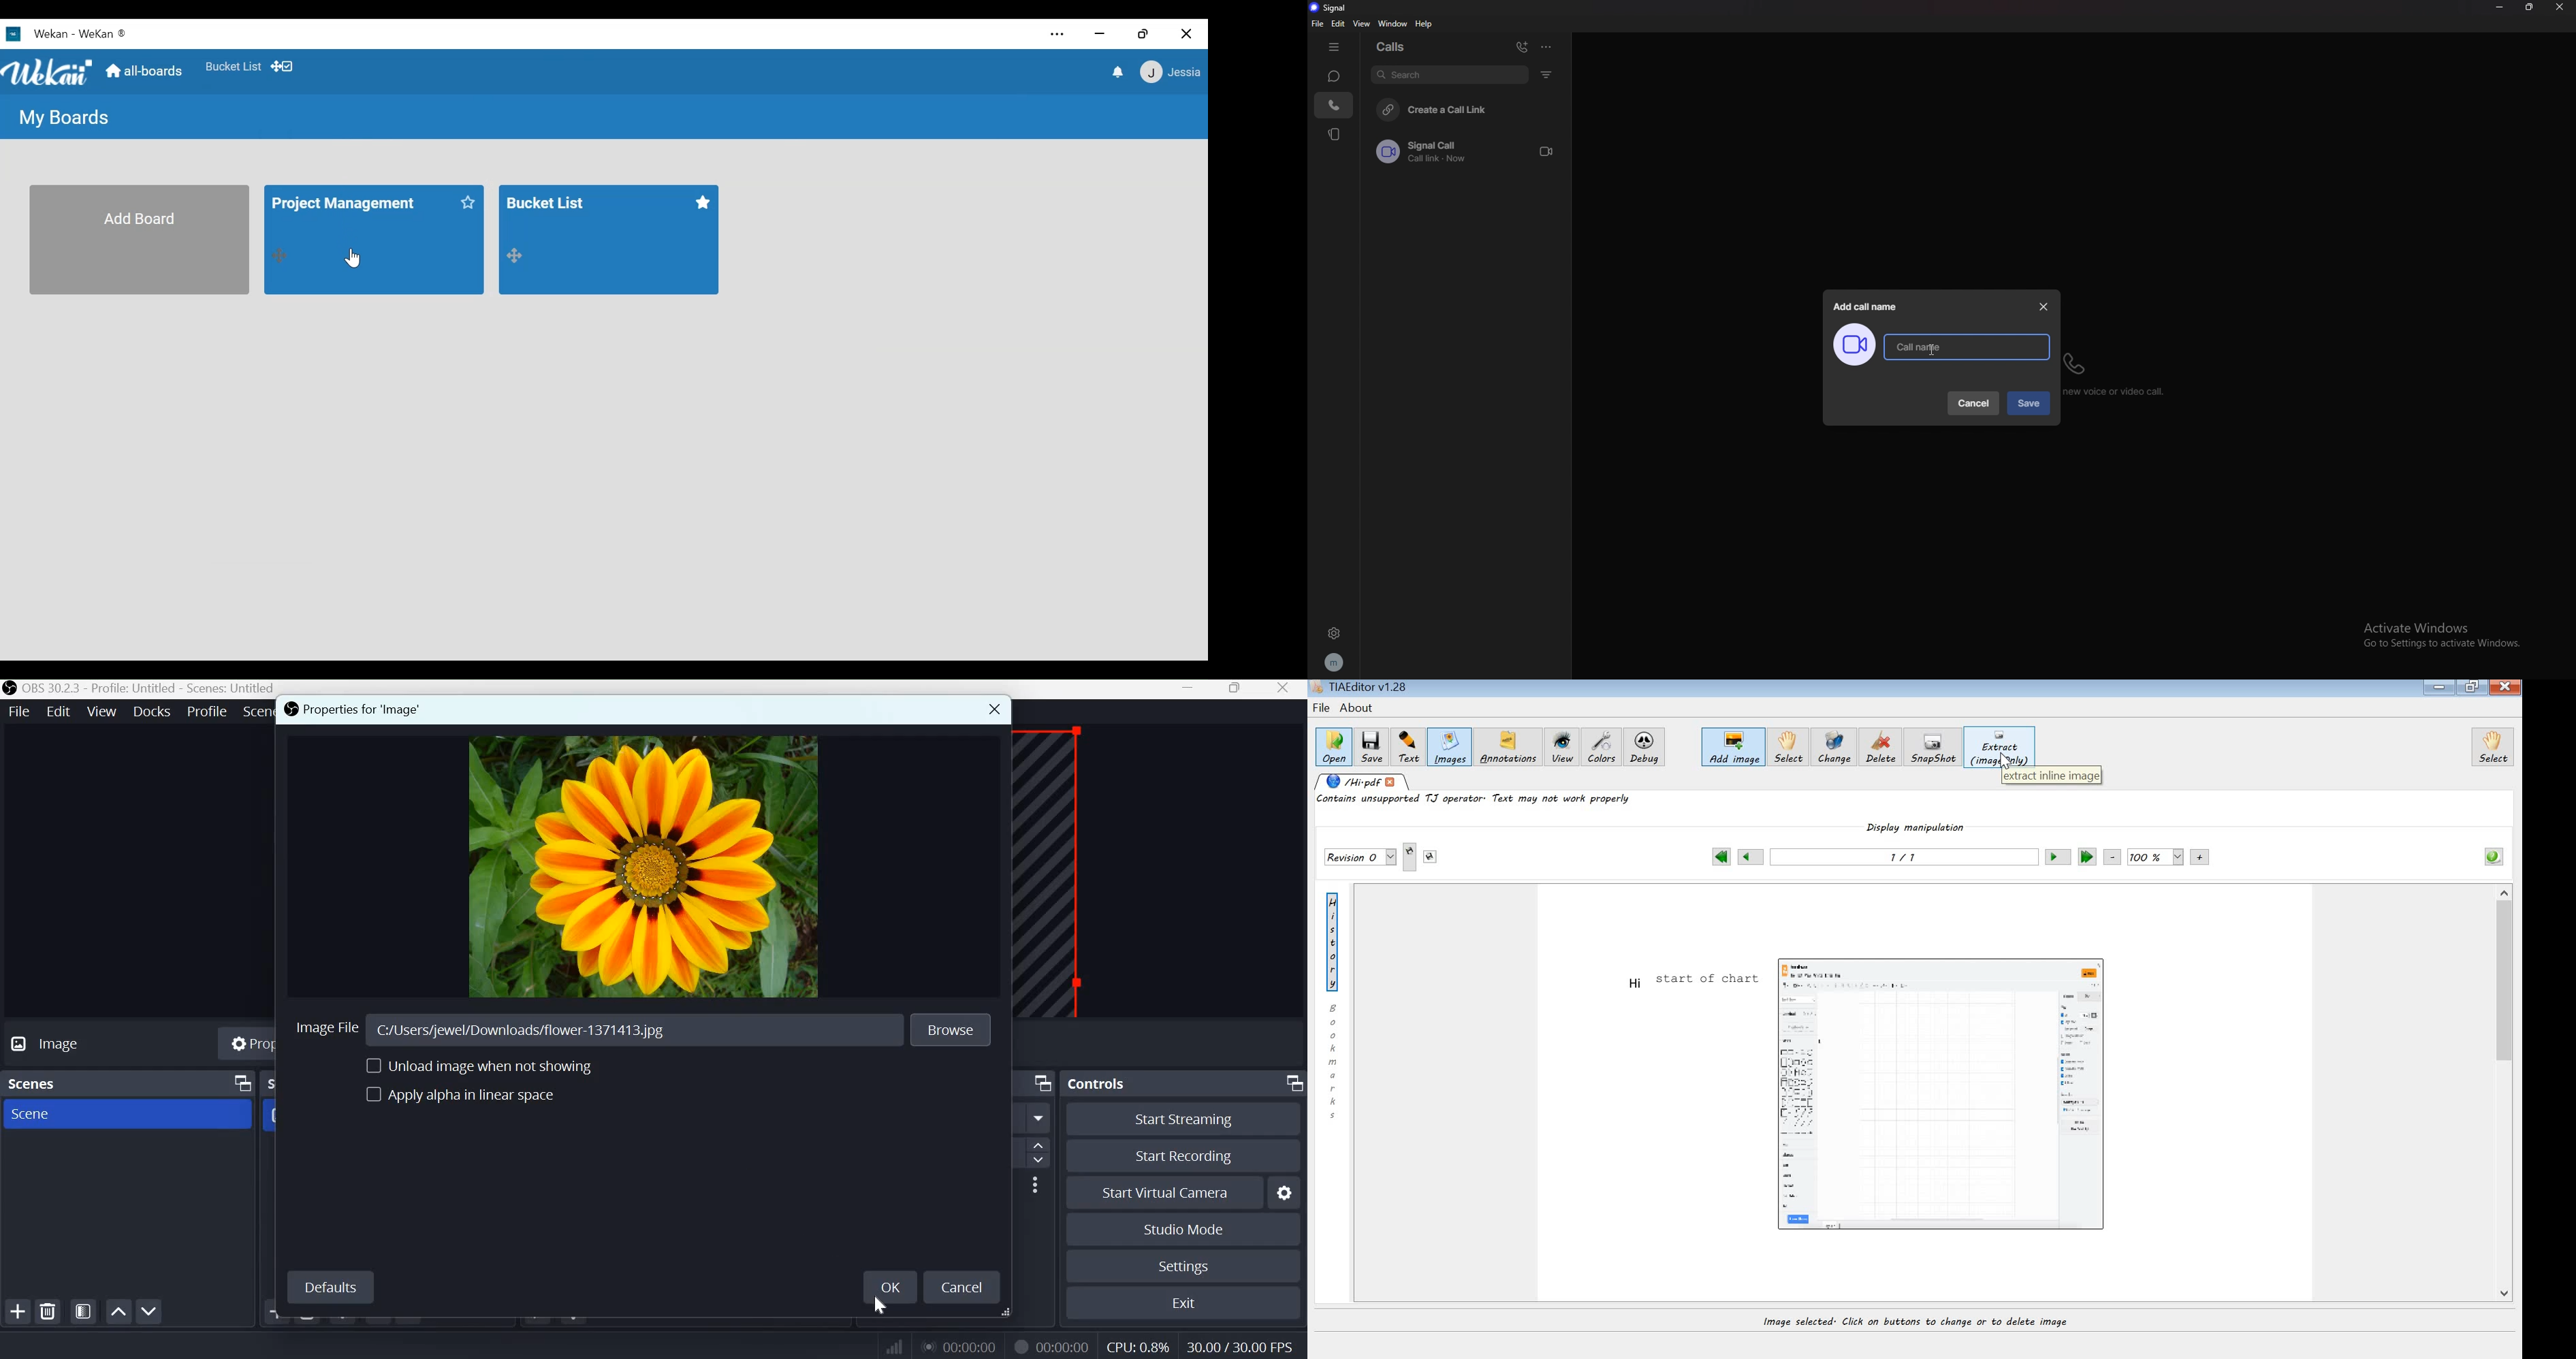 The width and height of the screenshot is (2576, 1372). What do you see at coordinates (1318, 24) in the screenshot?
I see `file` at bounding box center [1318, 24].